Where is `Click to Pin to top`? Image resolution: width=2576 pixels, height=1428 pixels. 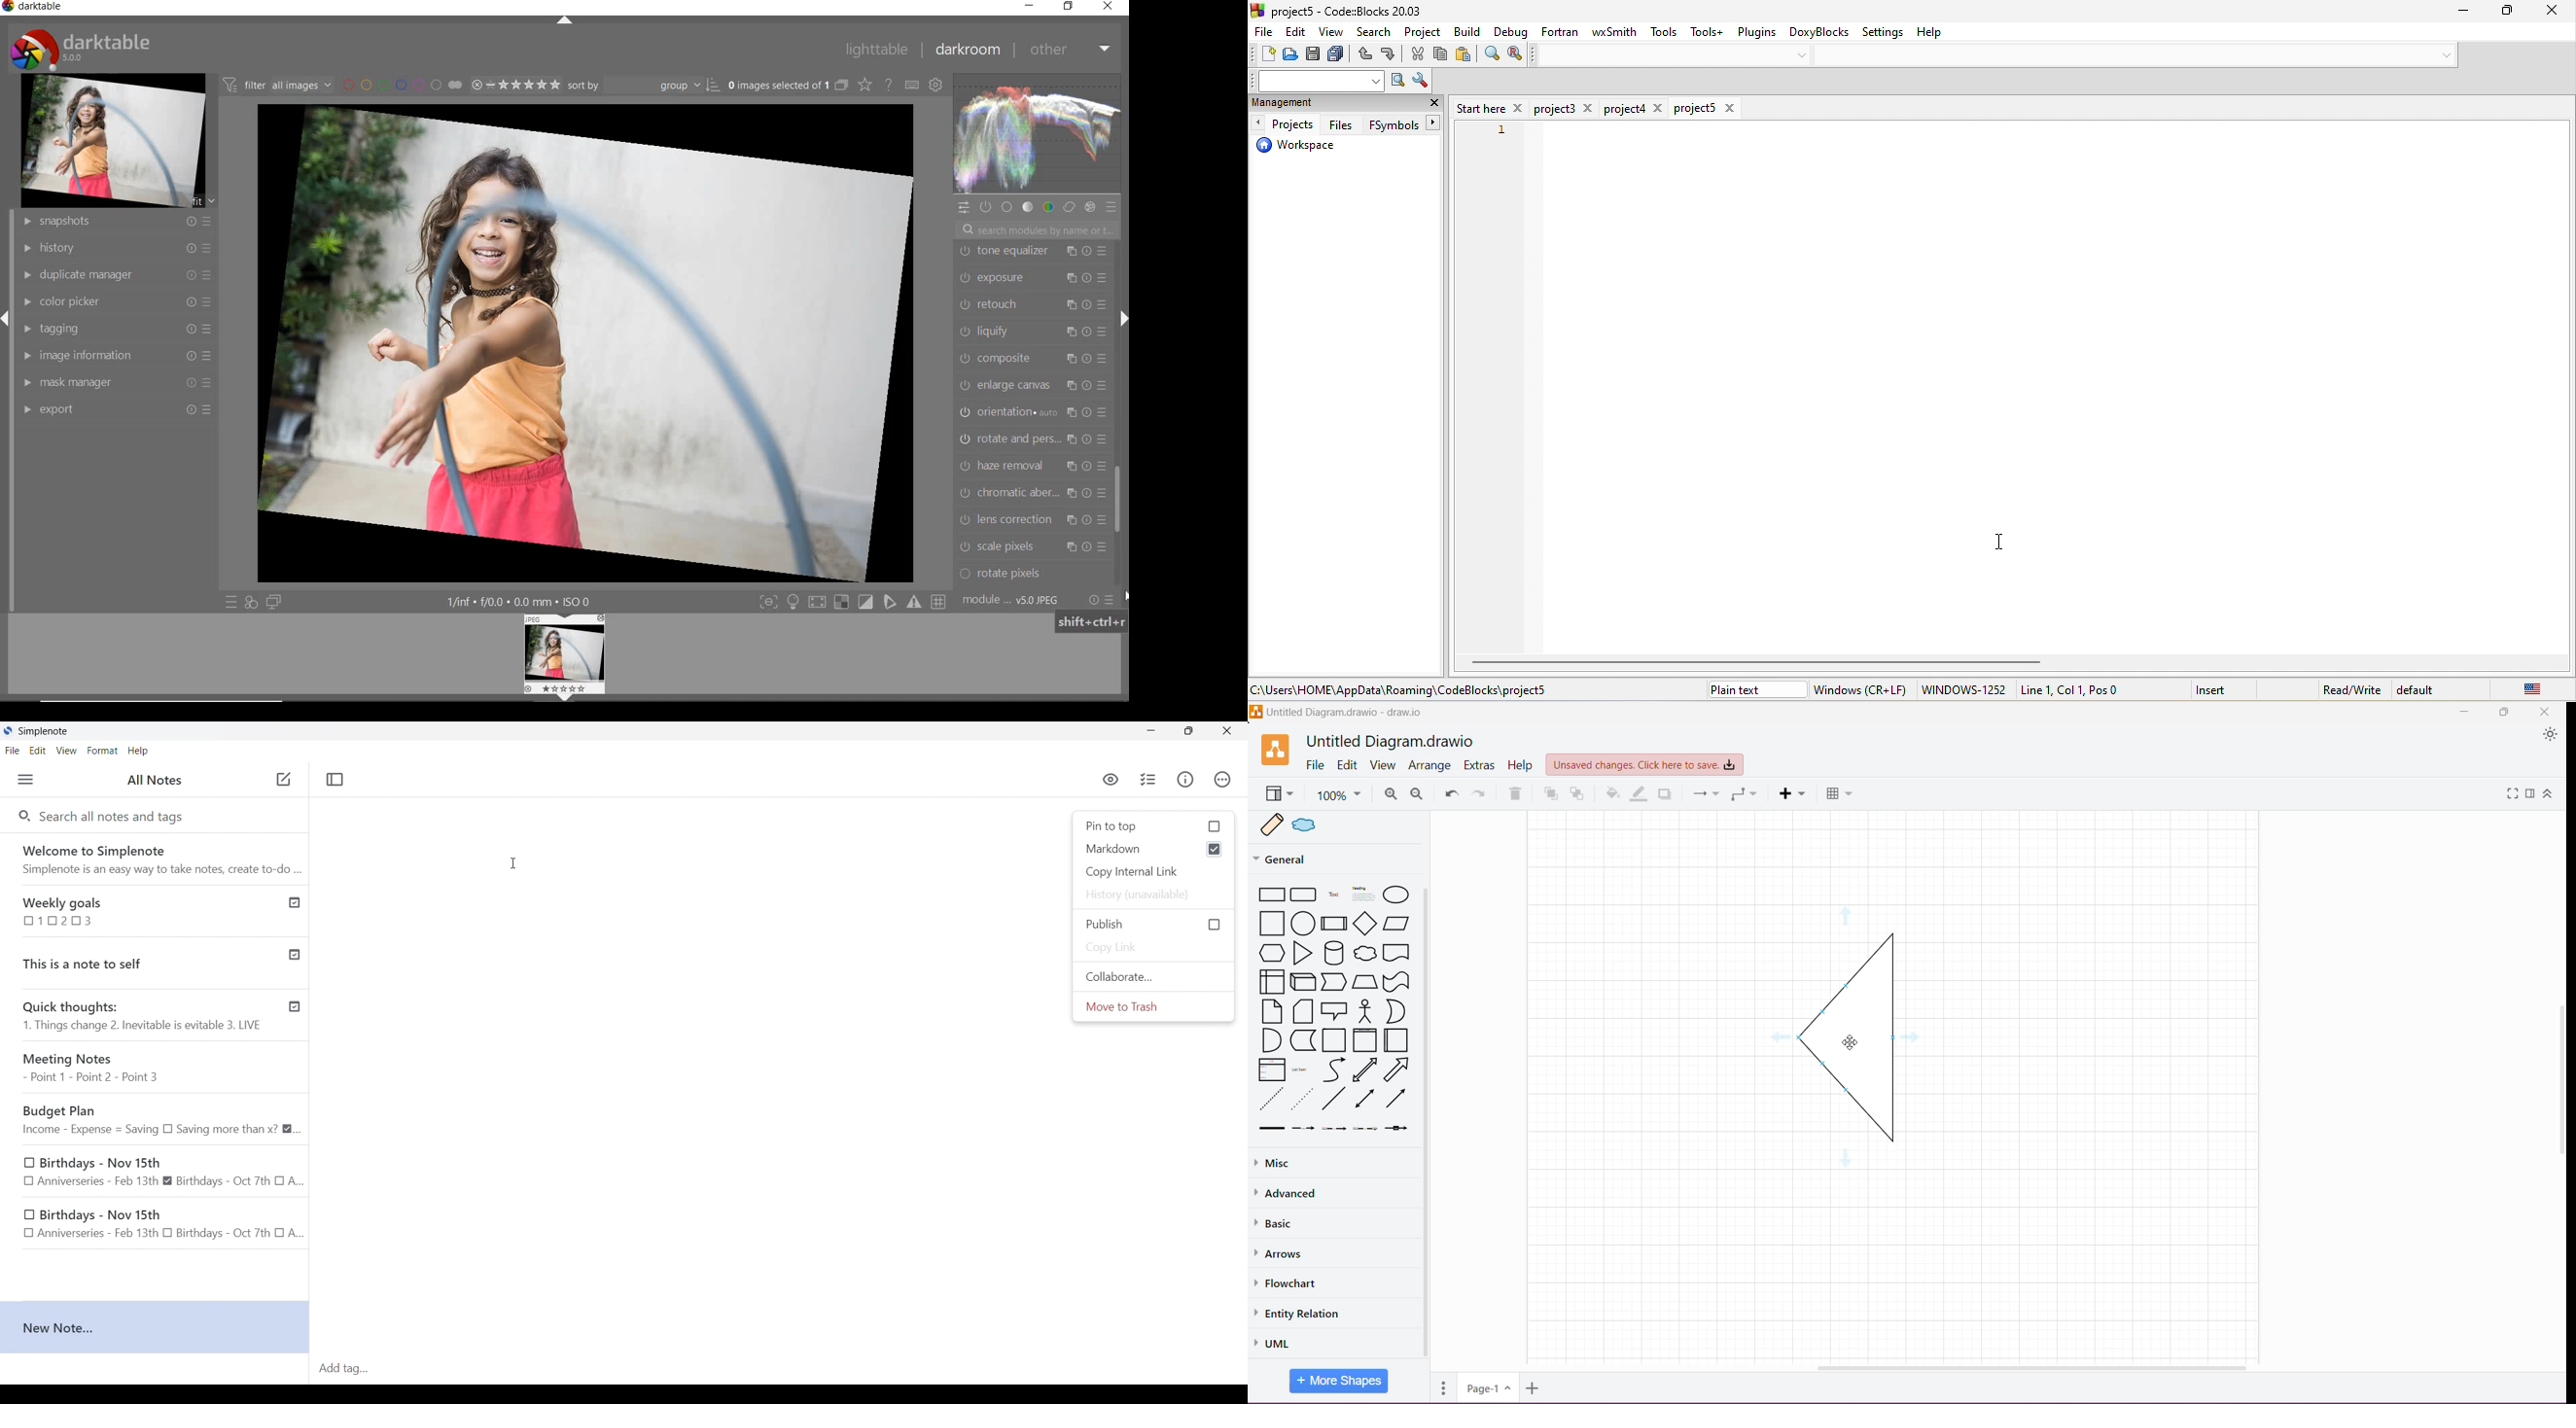 Click to Pin to top is located at coordinates (1154, 827).